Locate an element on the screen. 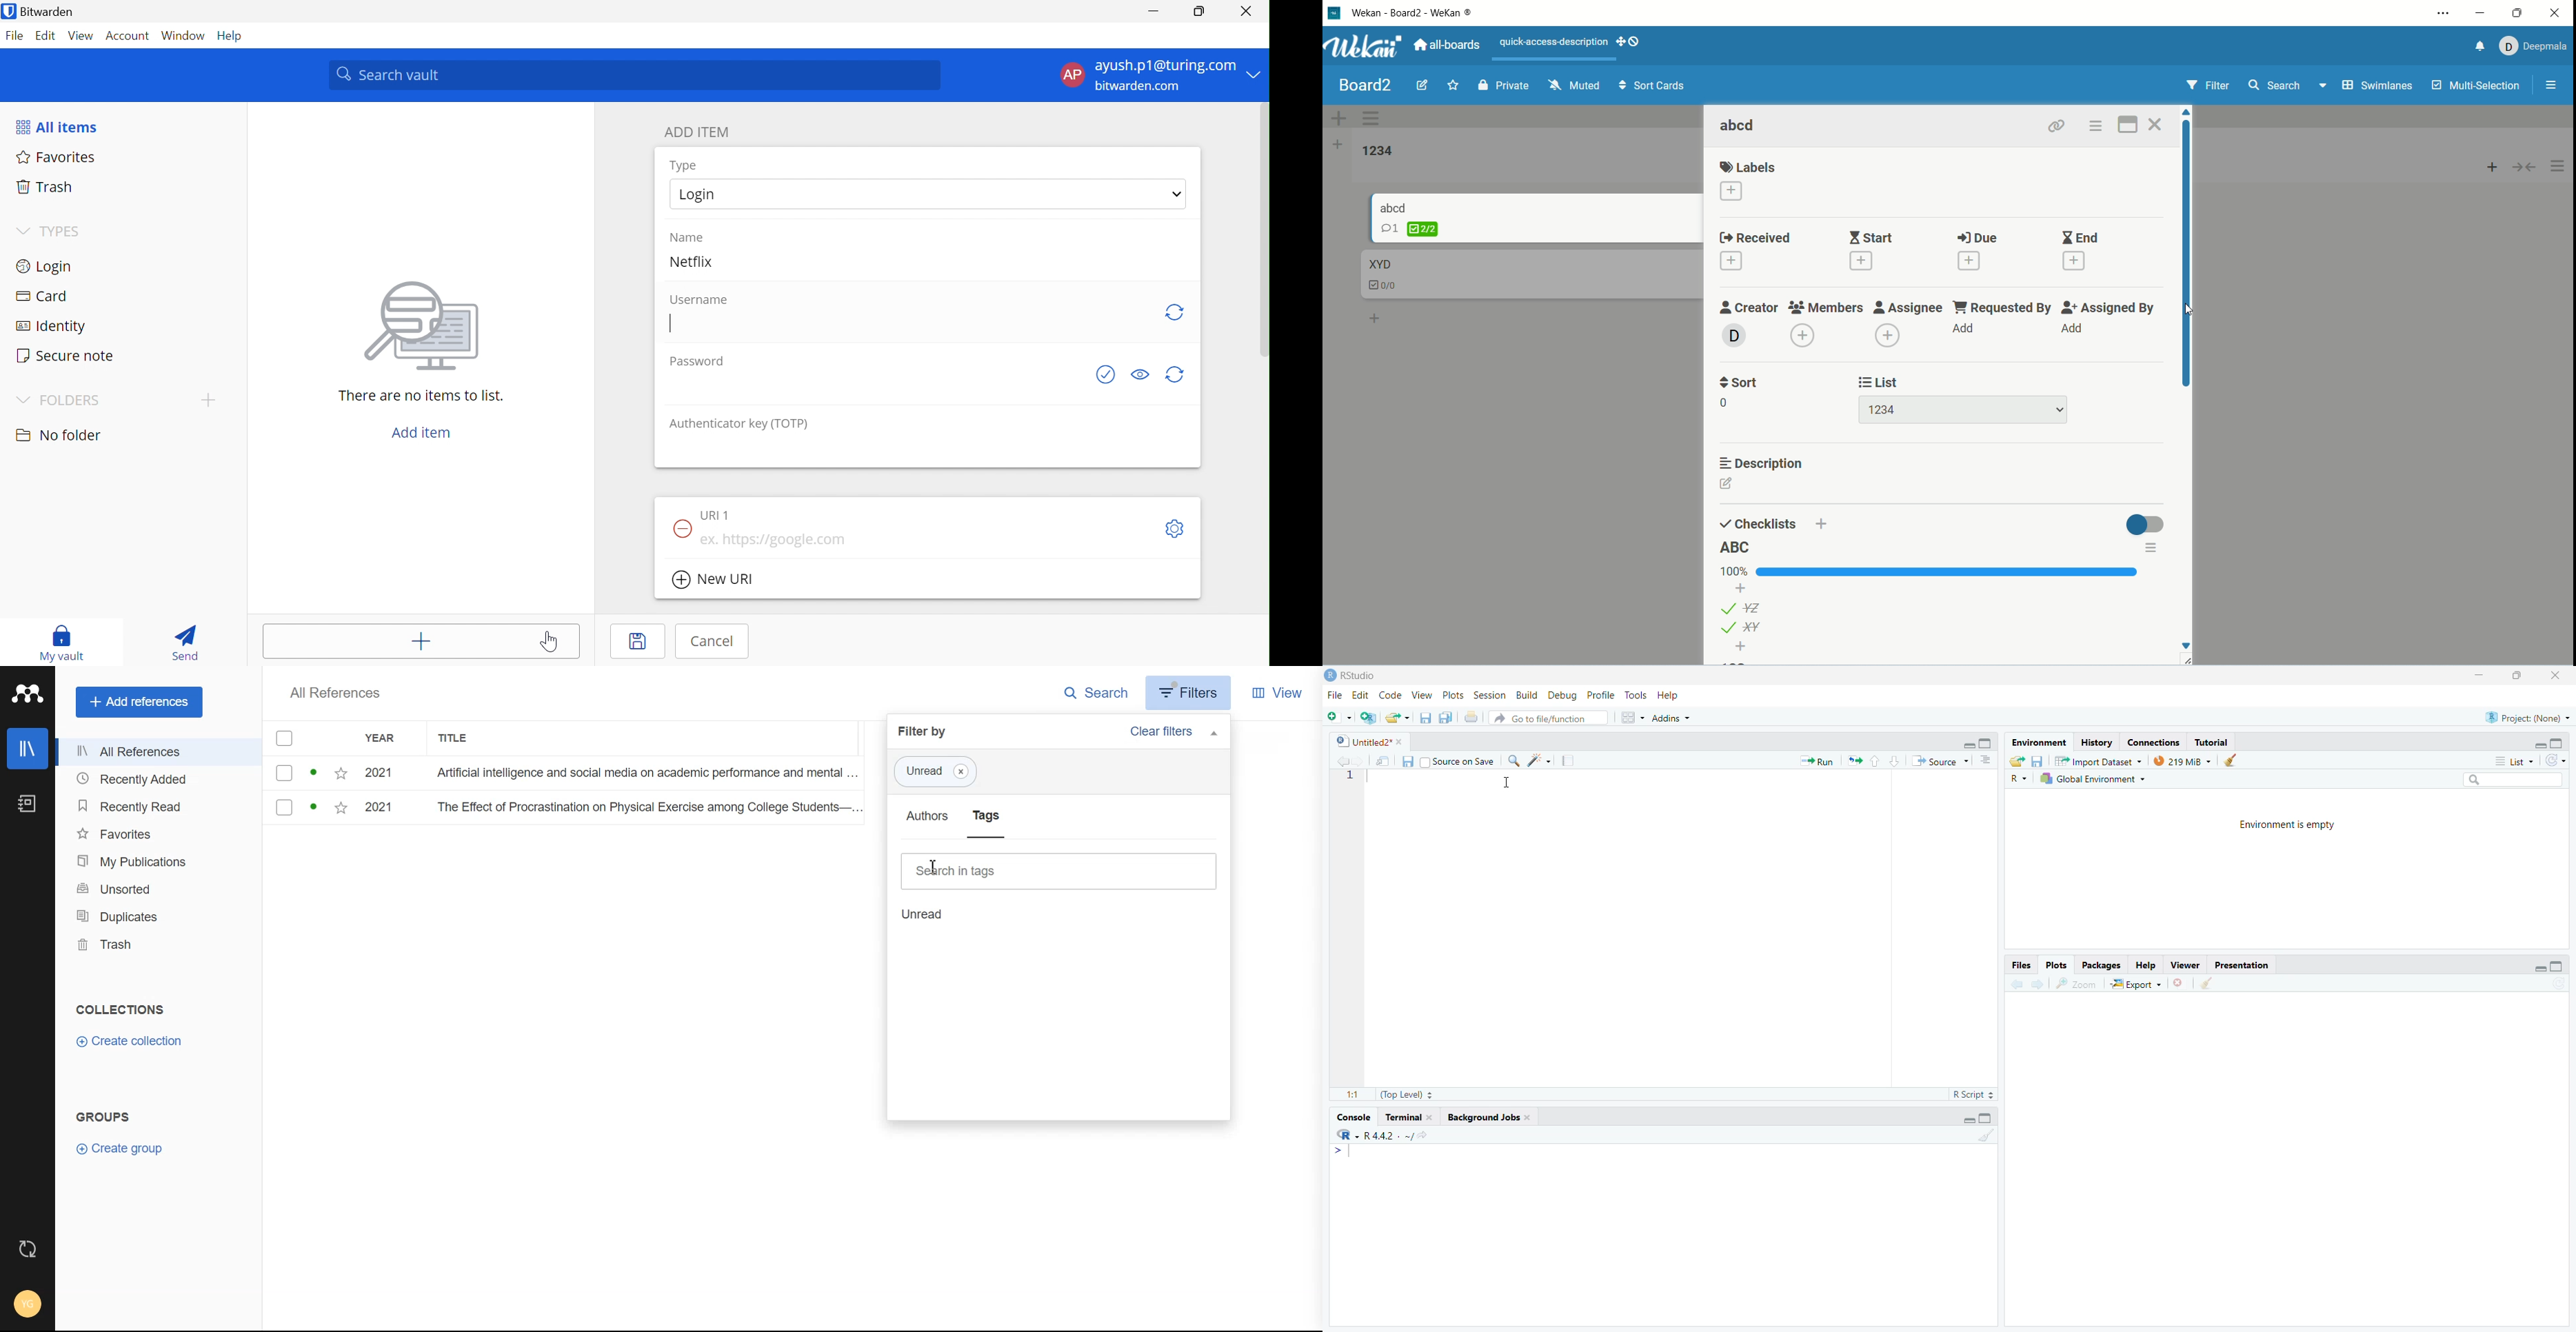 This screenshot has width=2576, height=1344. Hide is located at coordinates (2540, 744).